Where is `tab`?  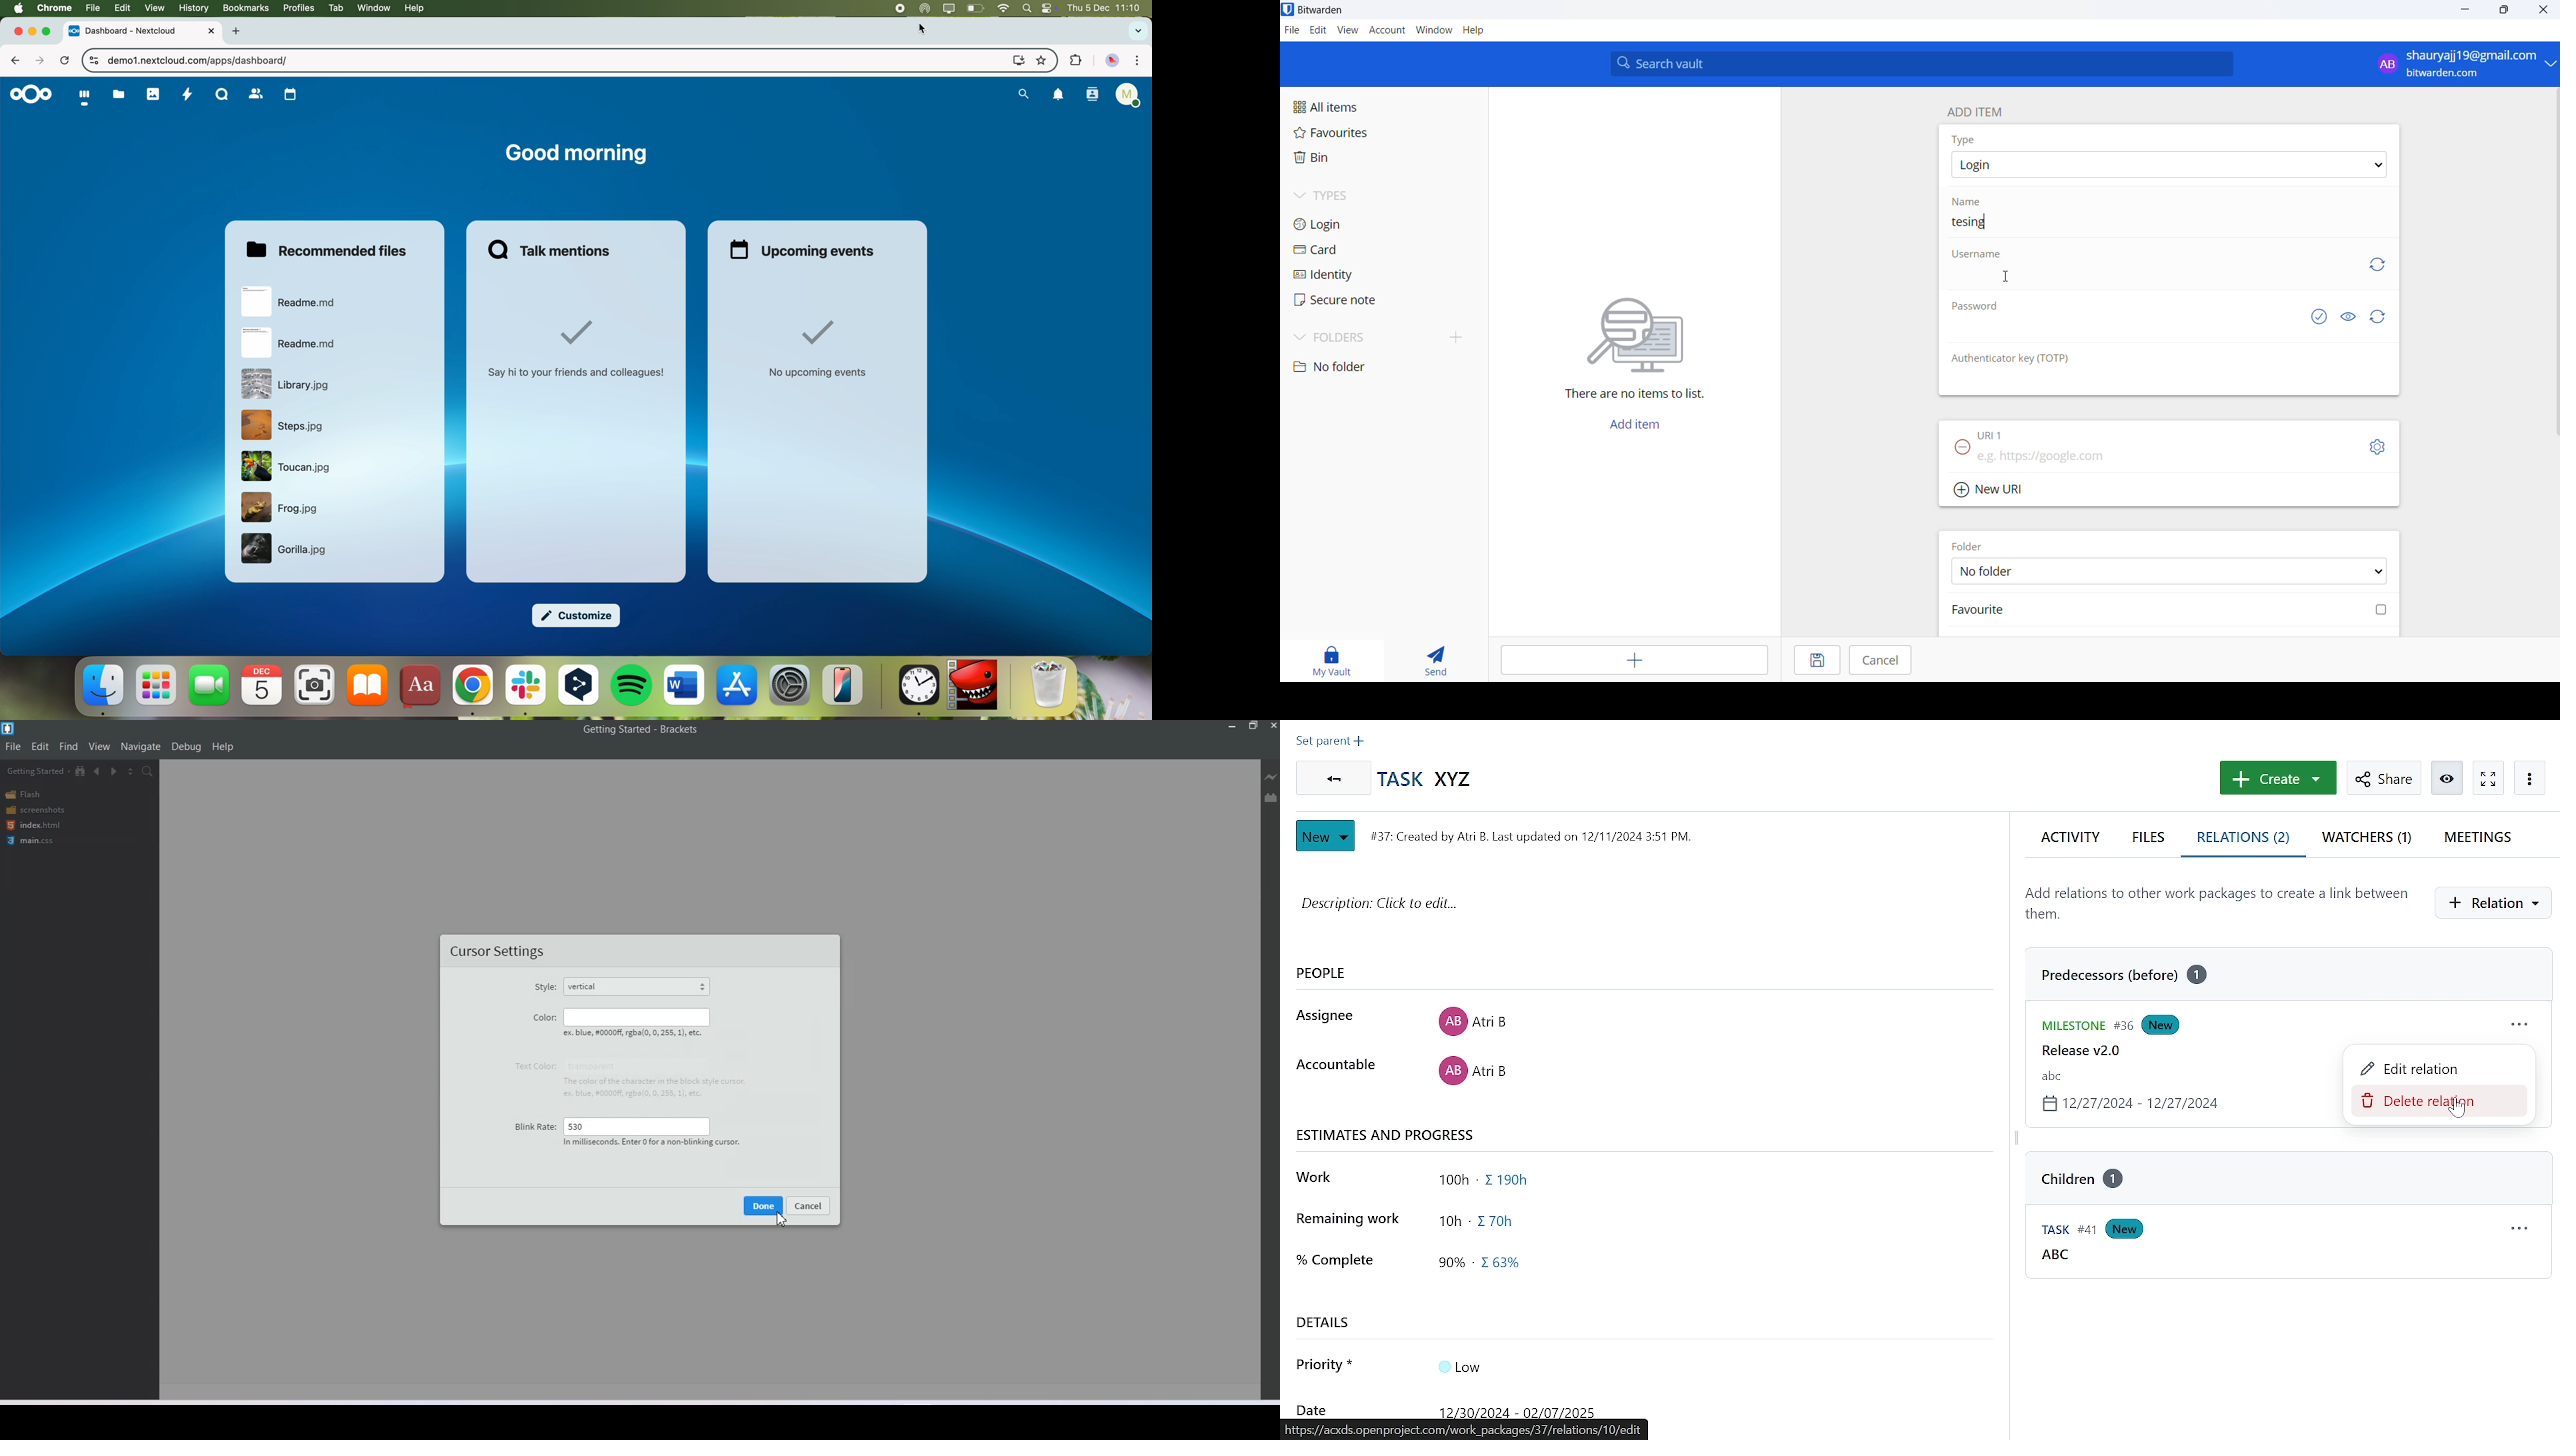
tab is located at coordinates (144, 31).